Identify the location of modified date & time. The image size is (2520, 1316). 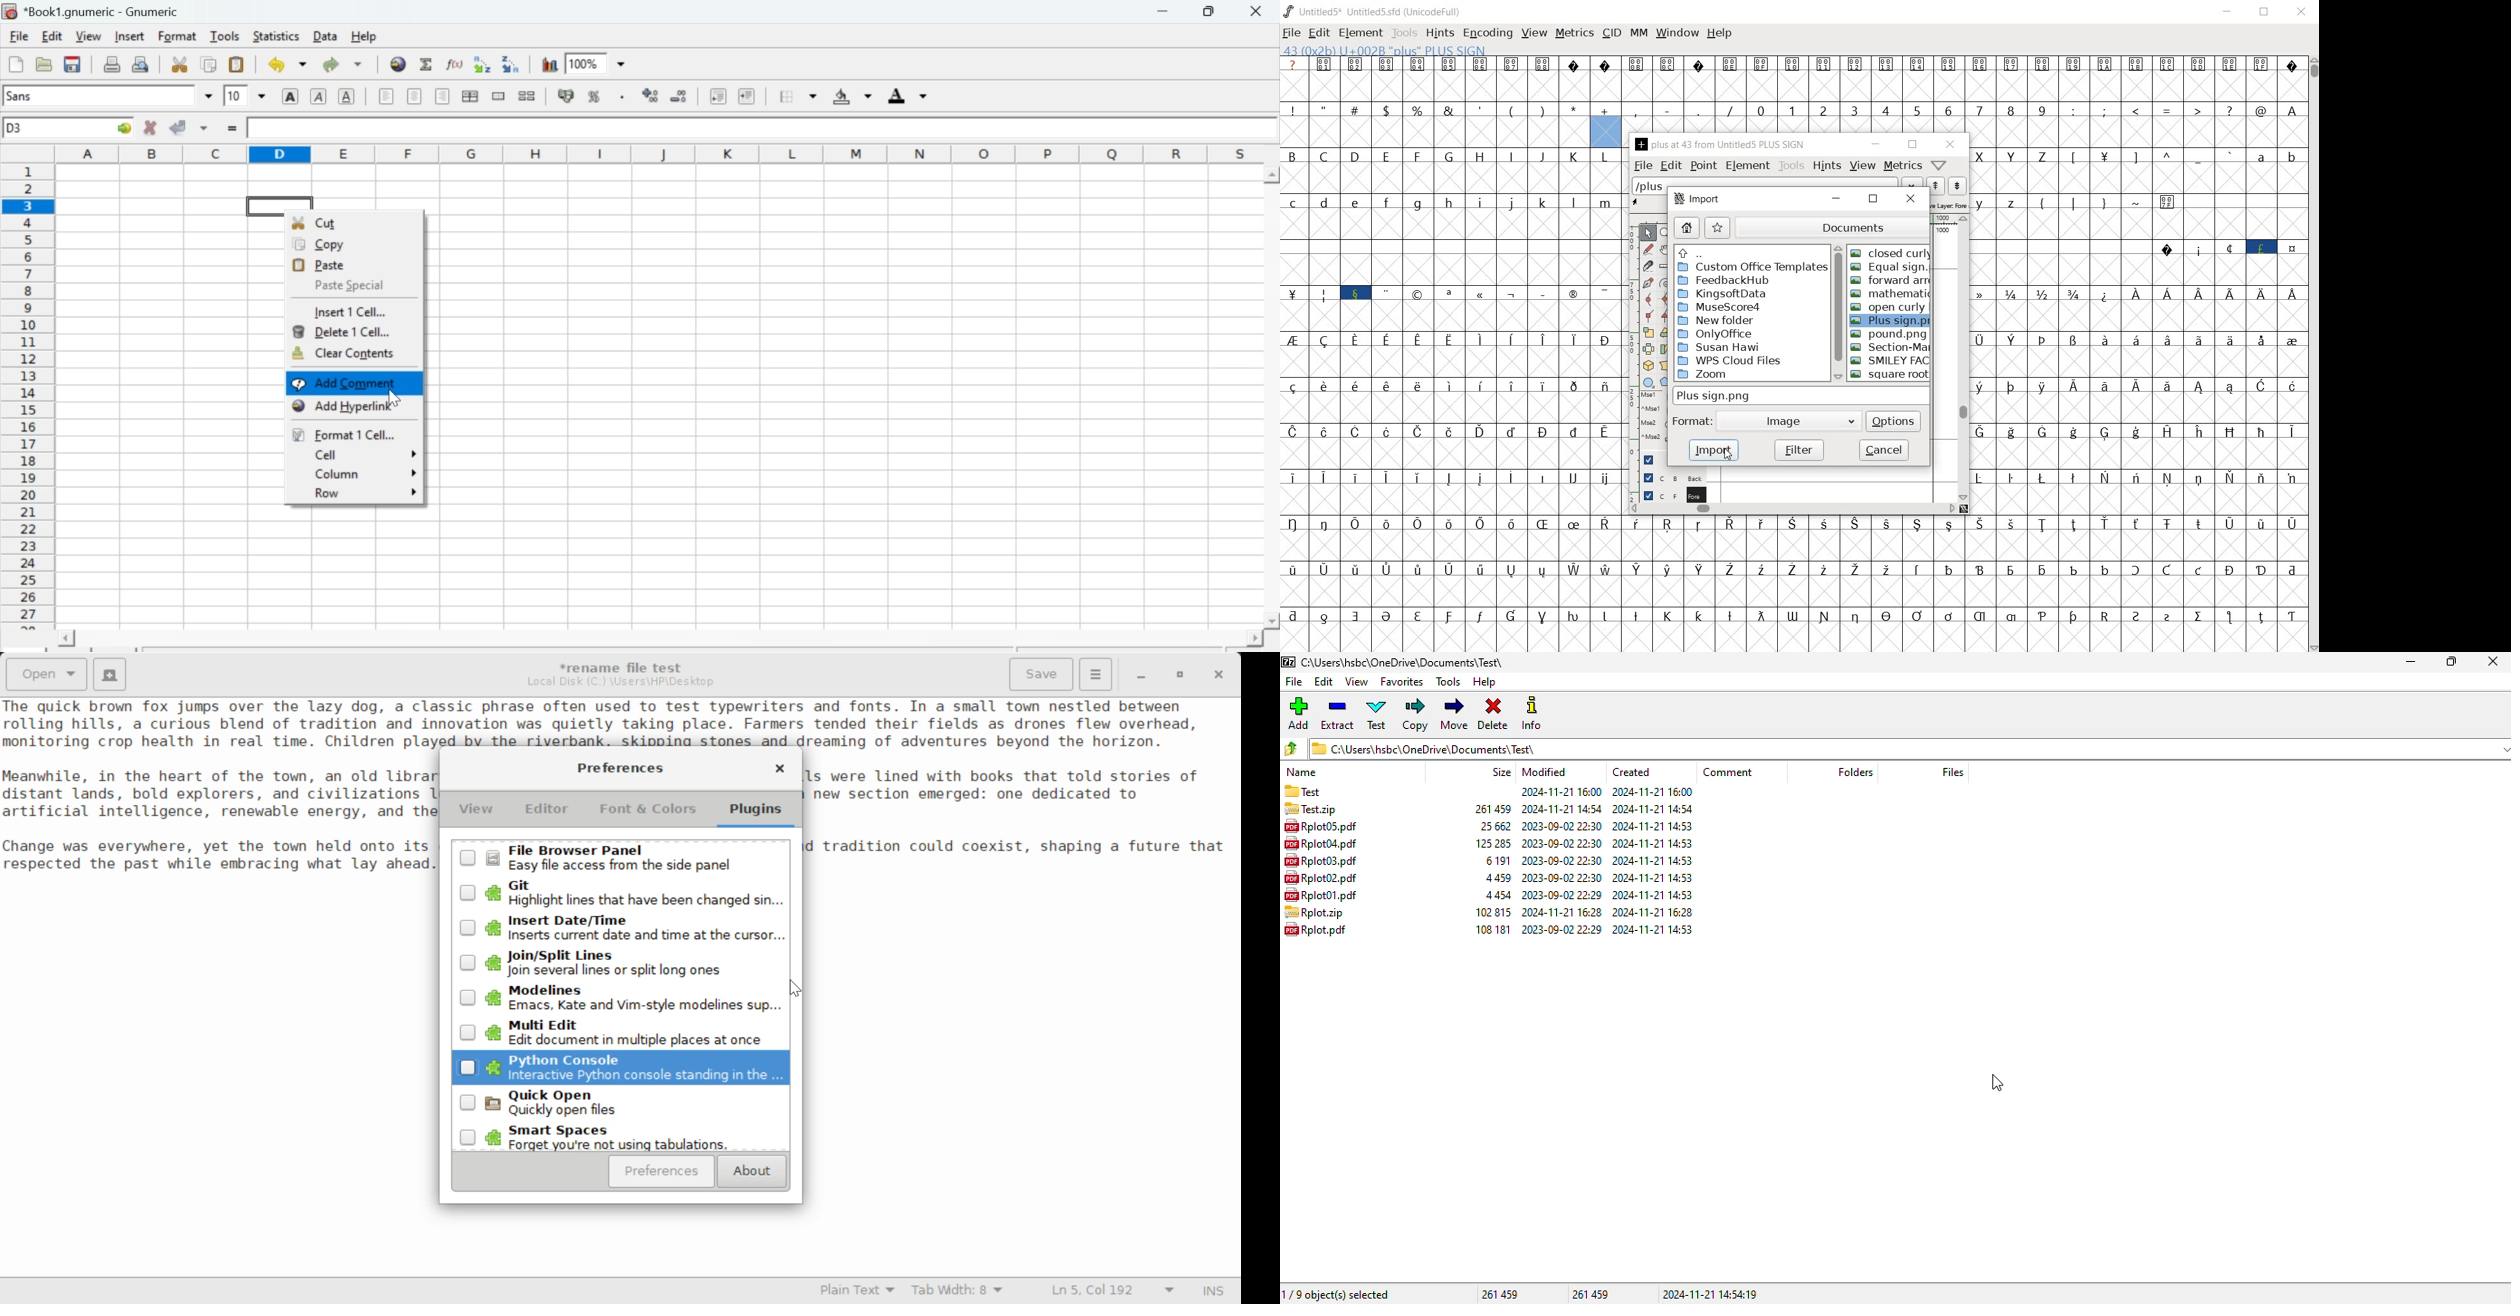
(1562, 860).